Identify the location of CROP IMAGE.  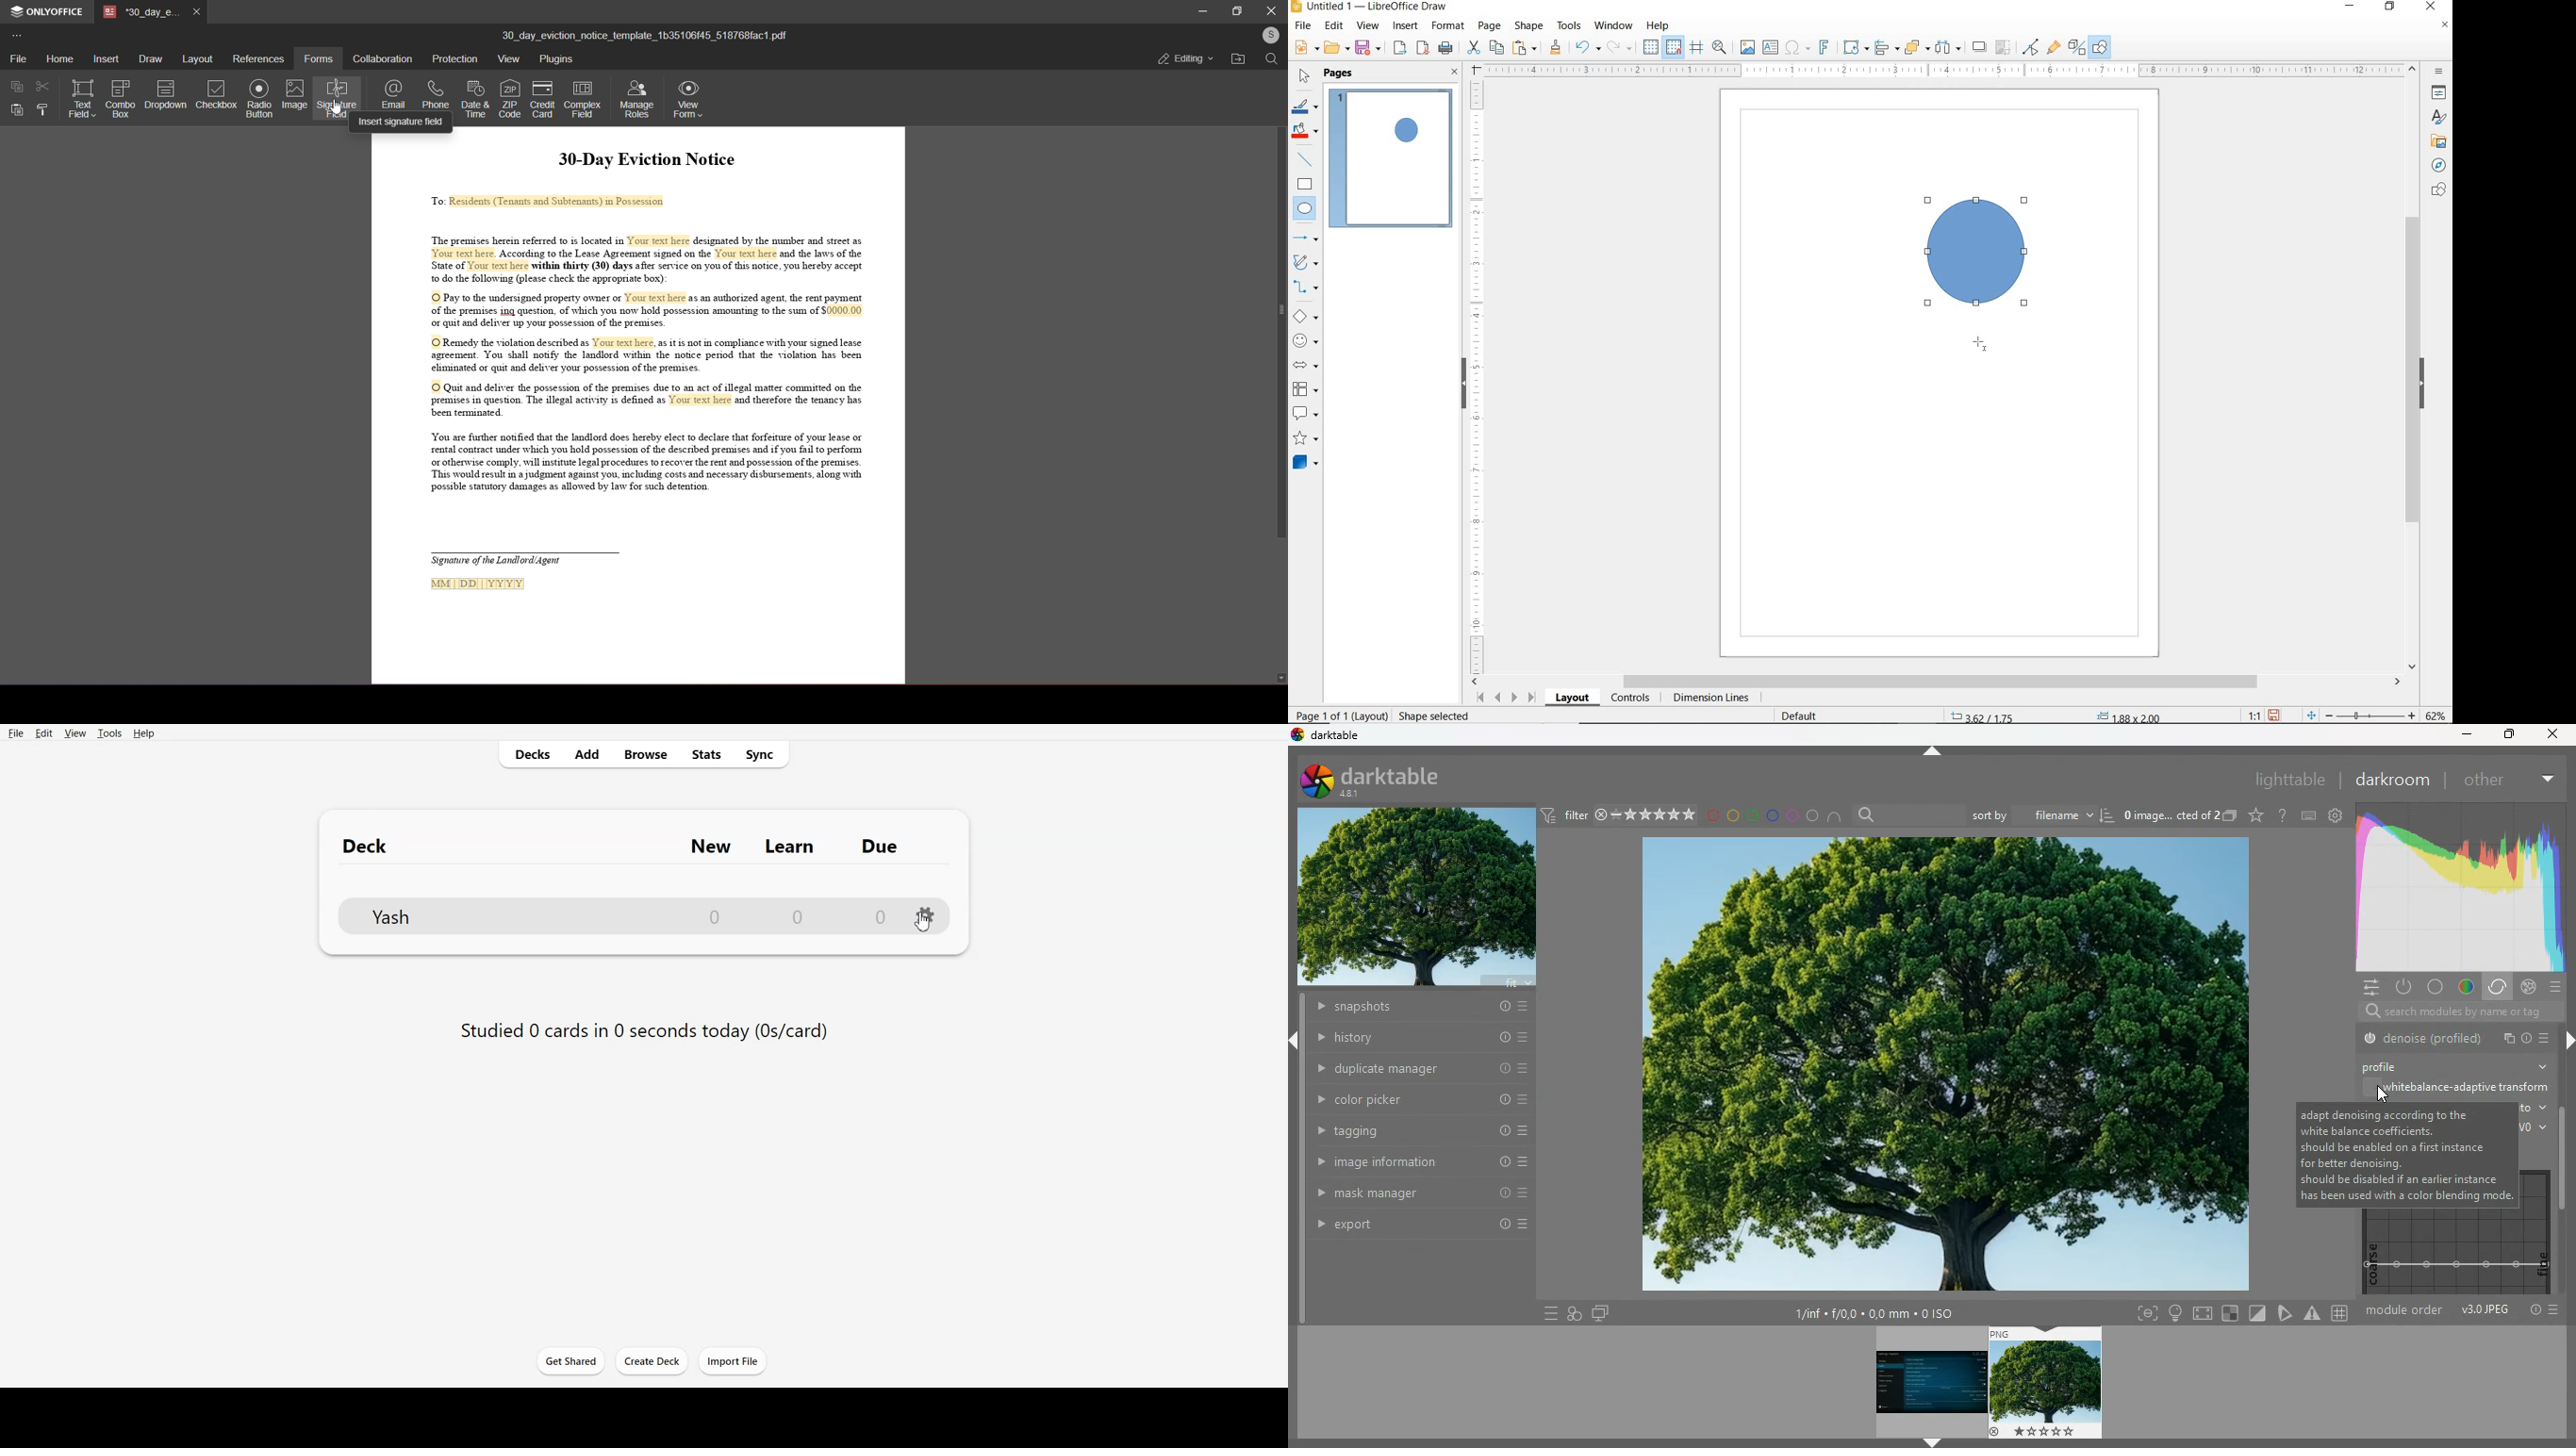
(2003, 47).